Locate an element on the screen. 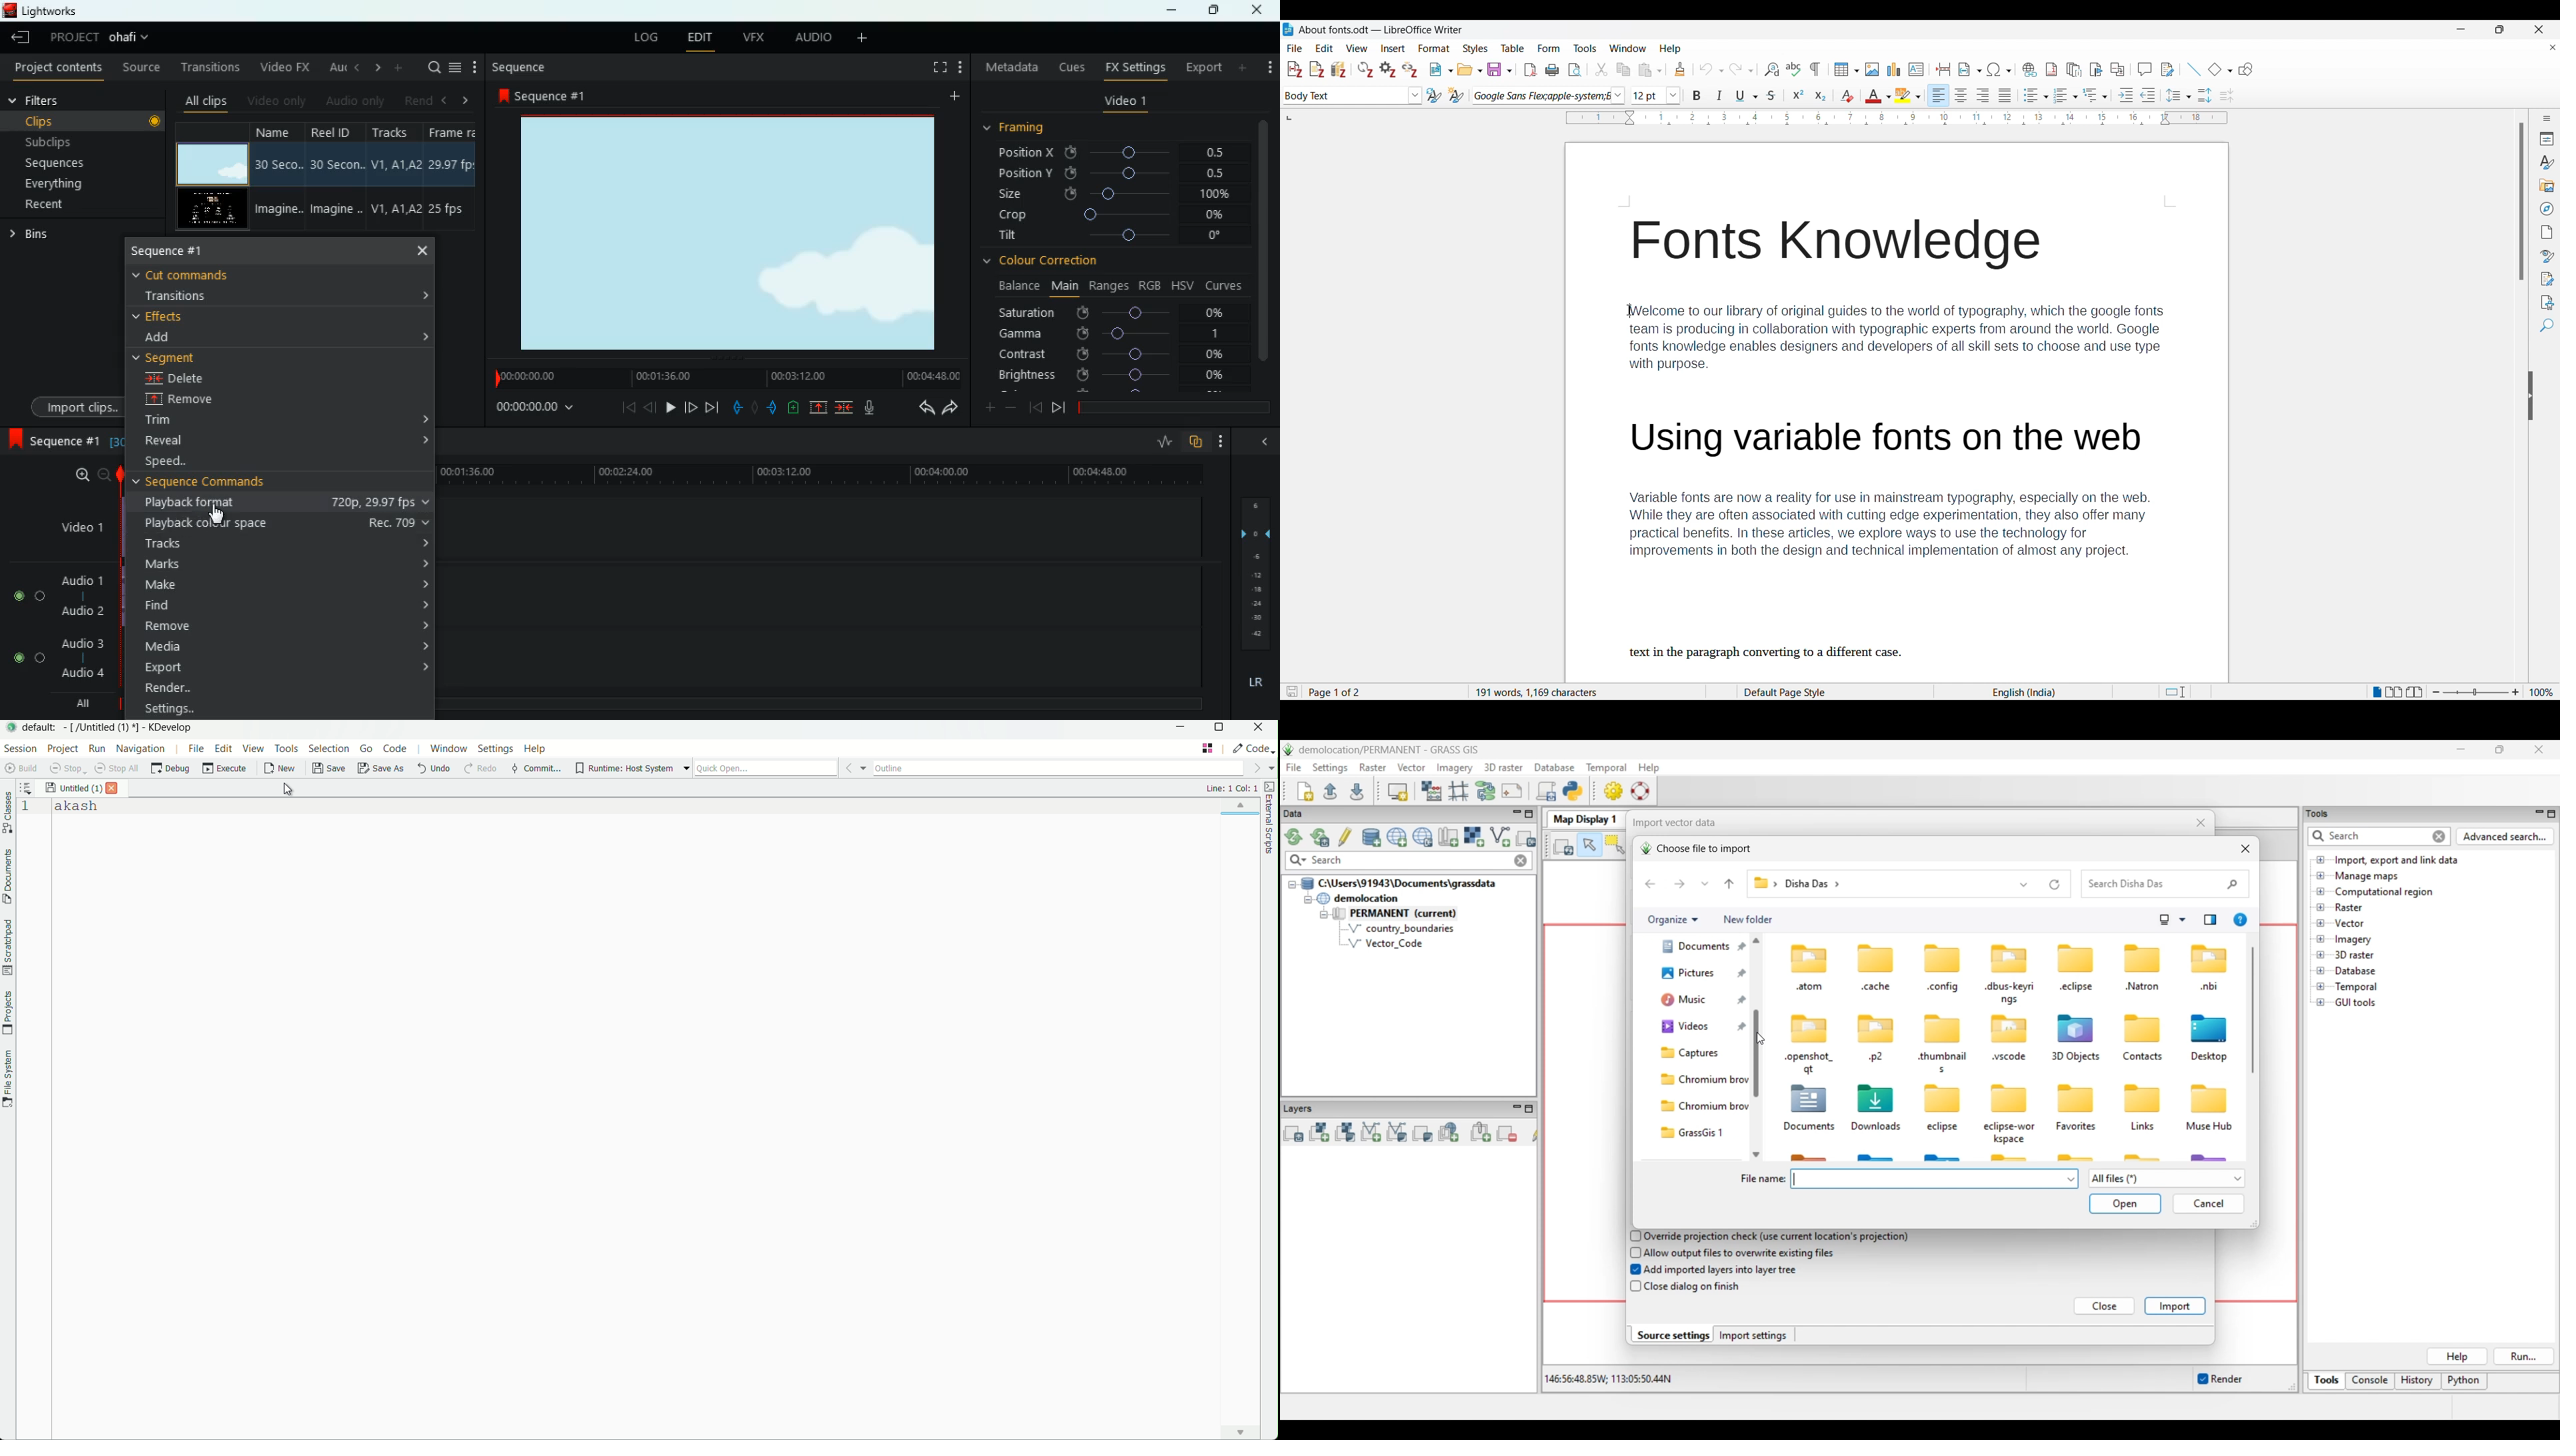 This screenshot has height=1456, width=2576. Software logo is located at coordinates (1288, 29).